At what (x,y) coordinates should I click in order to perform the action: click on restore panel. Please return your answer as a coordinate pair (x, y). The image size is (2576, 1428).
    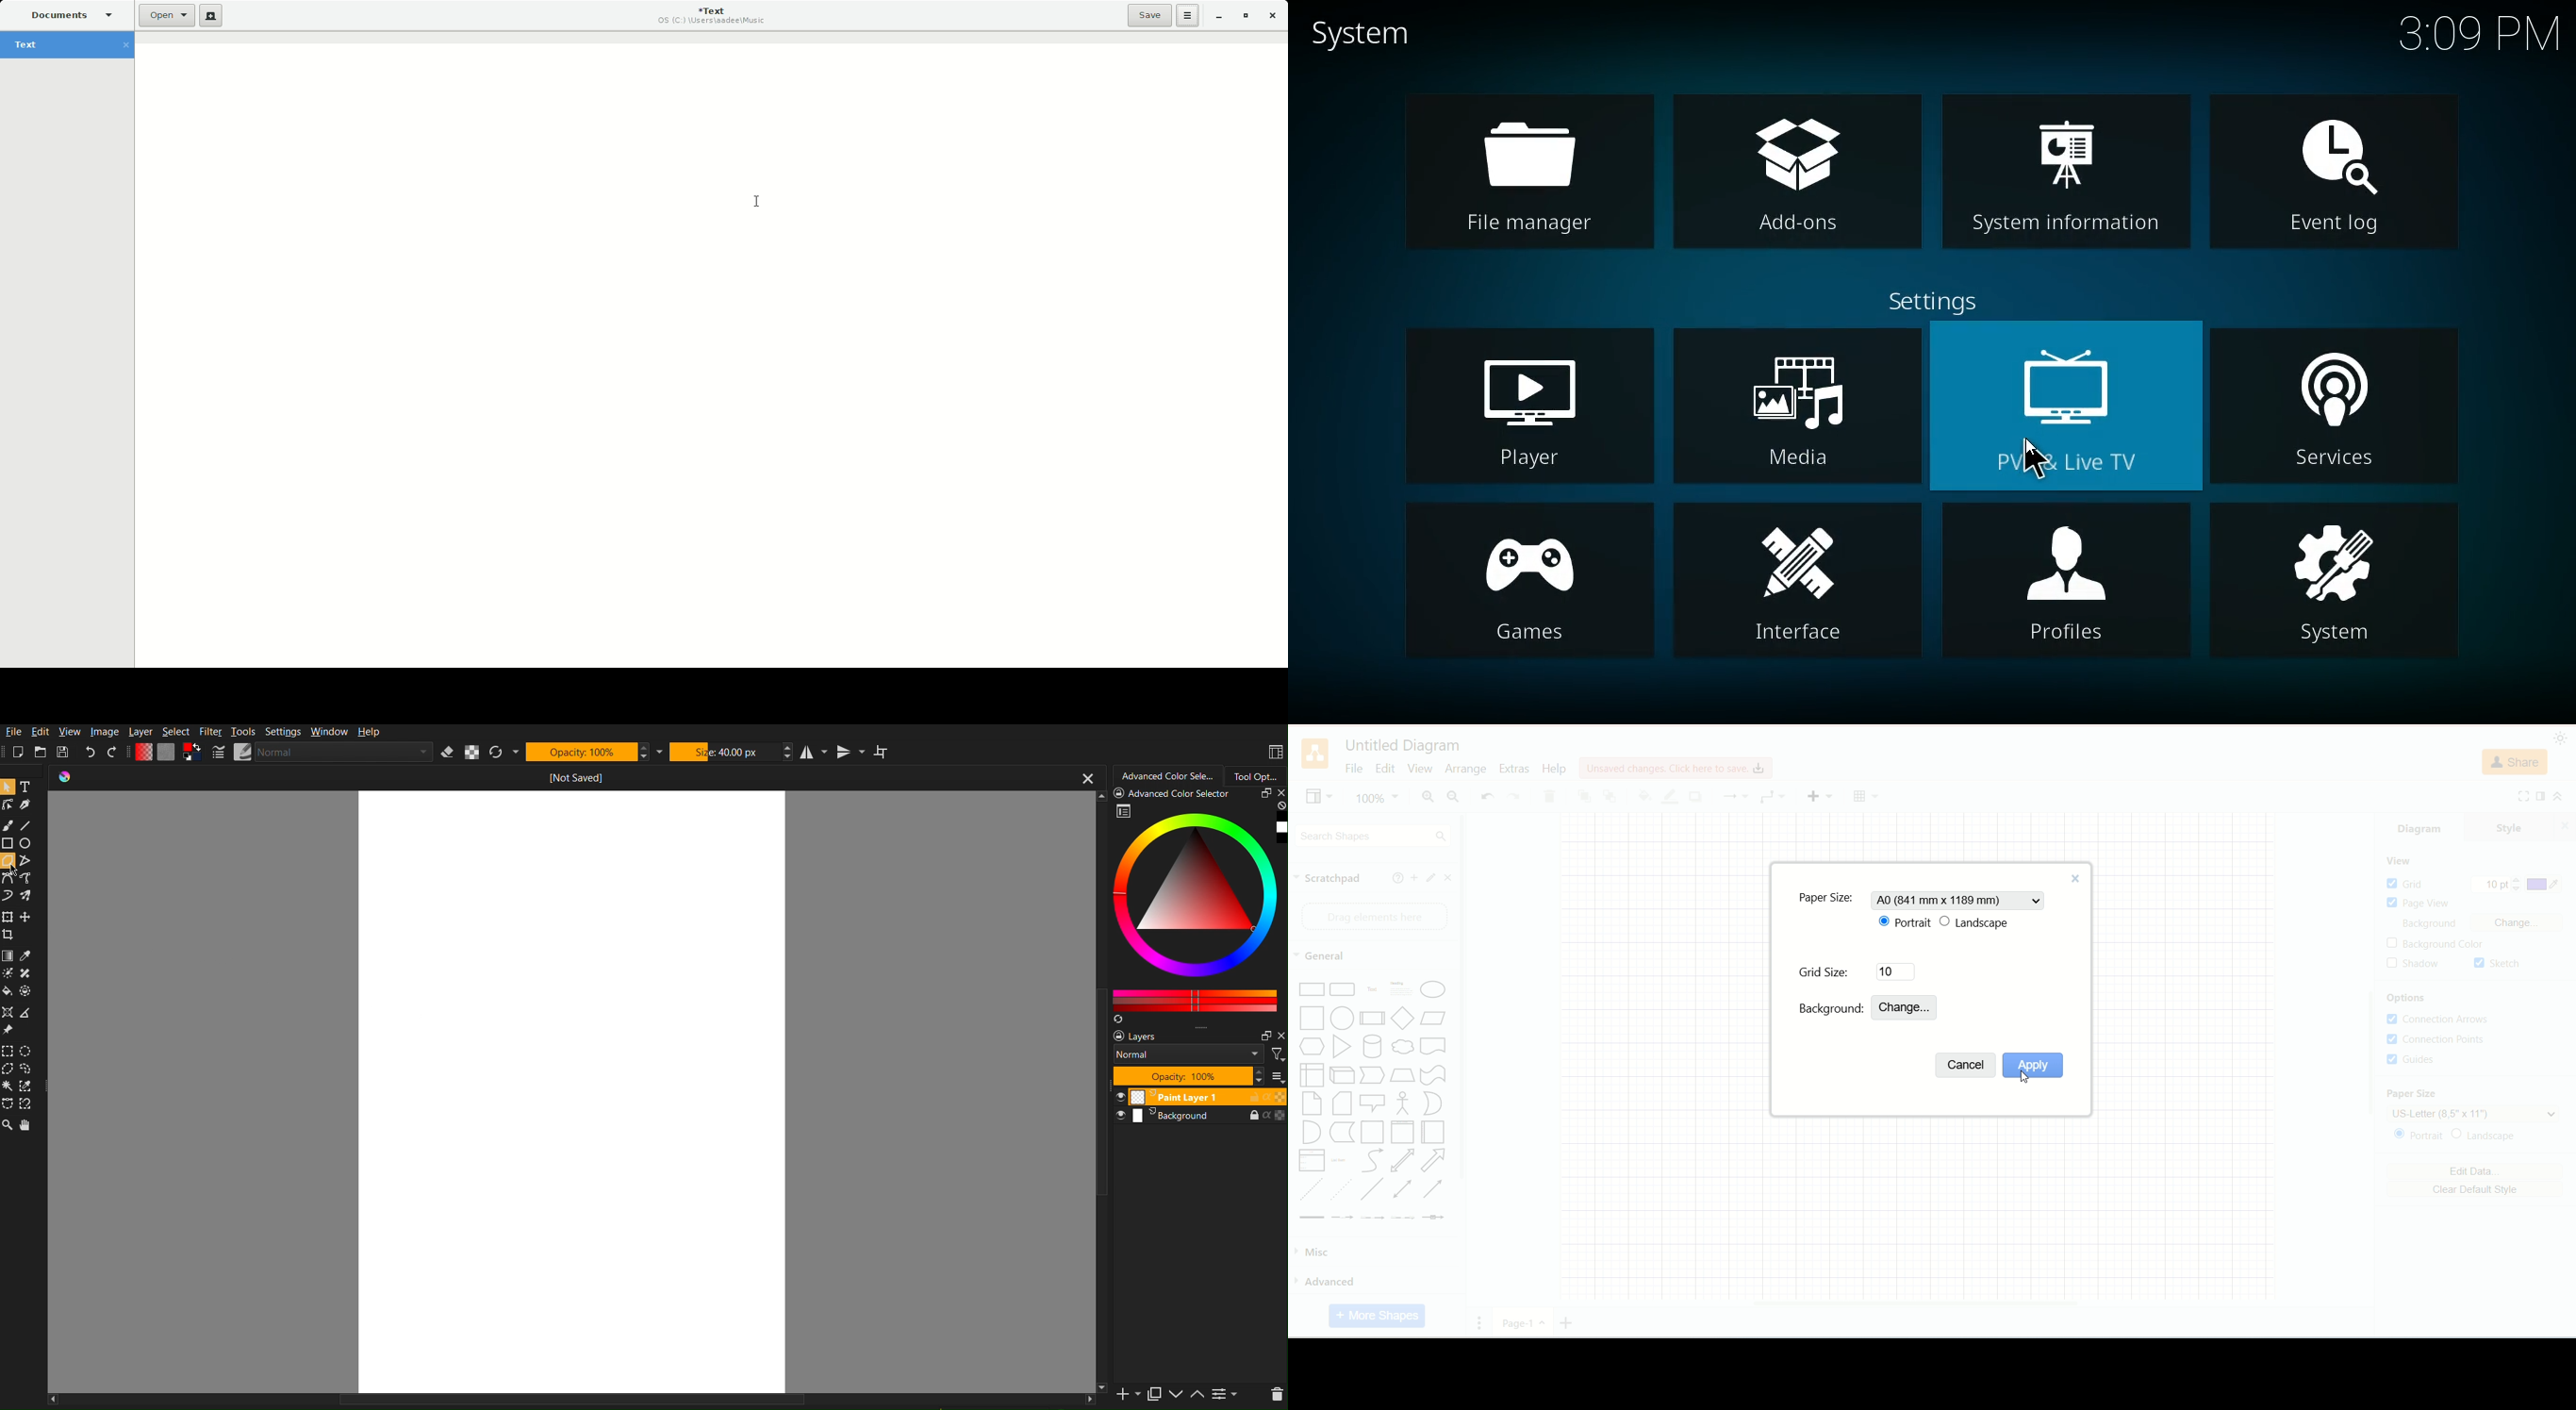
    Looking at the image, I should click on (1263, 795).